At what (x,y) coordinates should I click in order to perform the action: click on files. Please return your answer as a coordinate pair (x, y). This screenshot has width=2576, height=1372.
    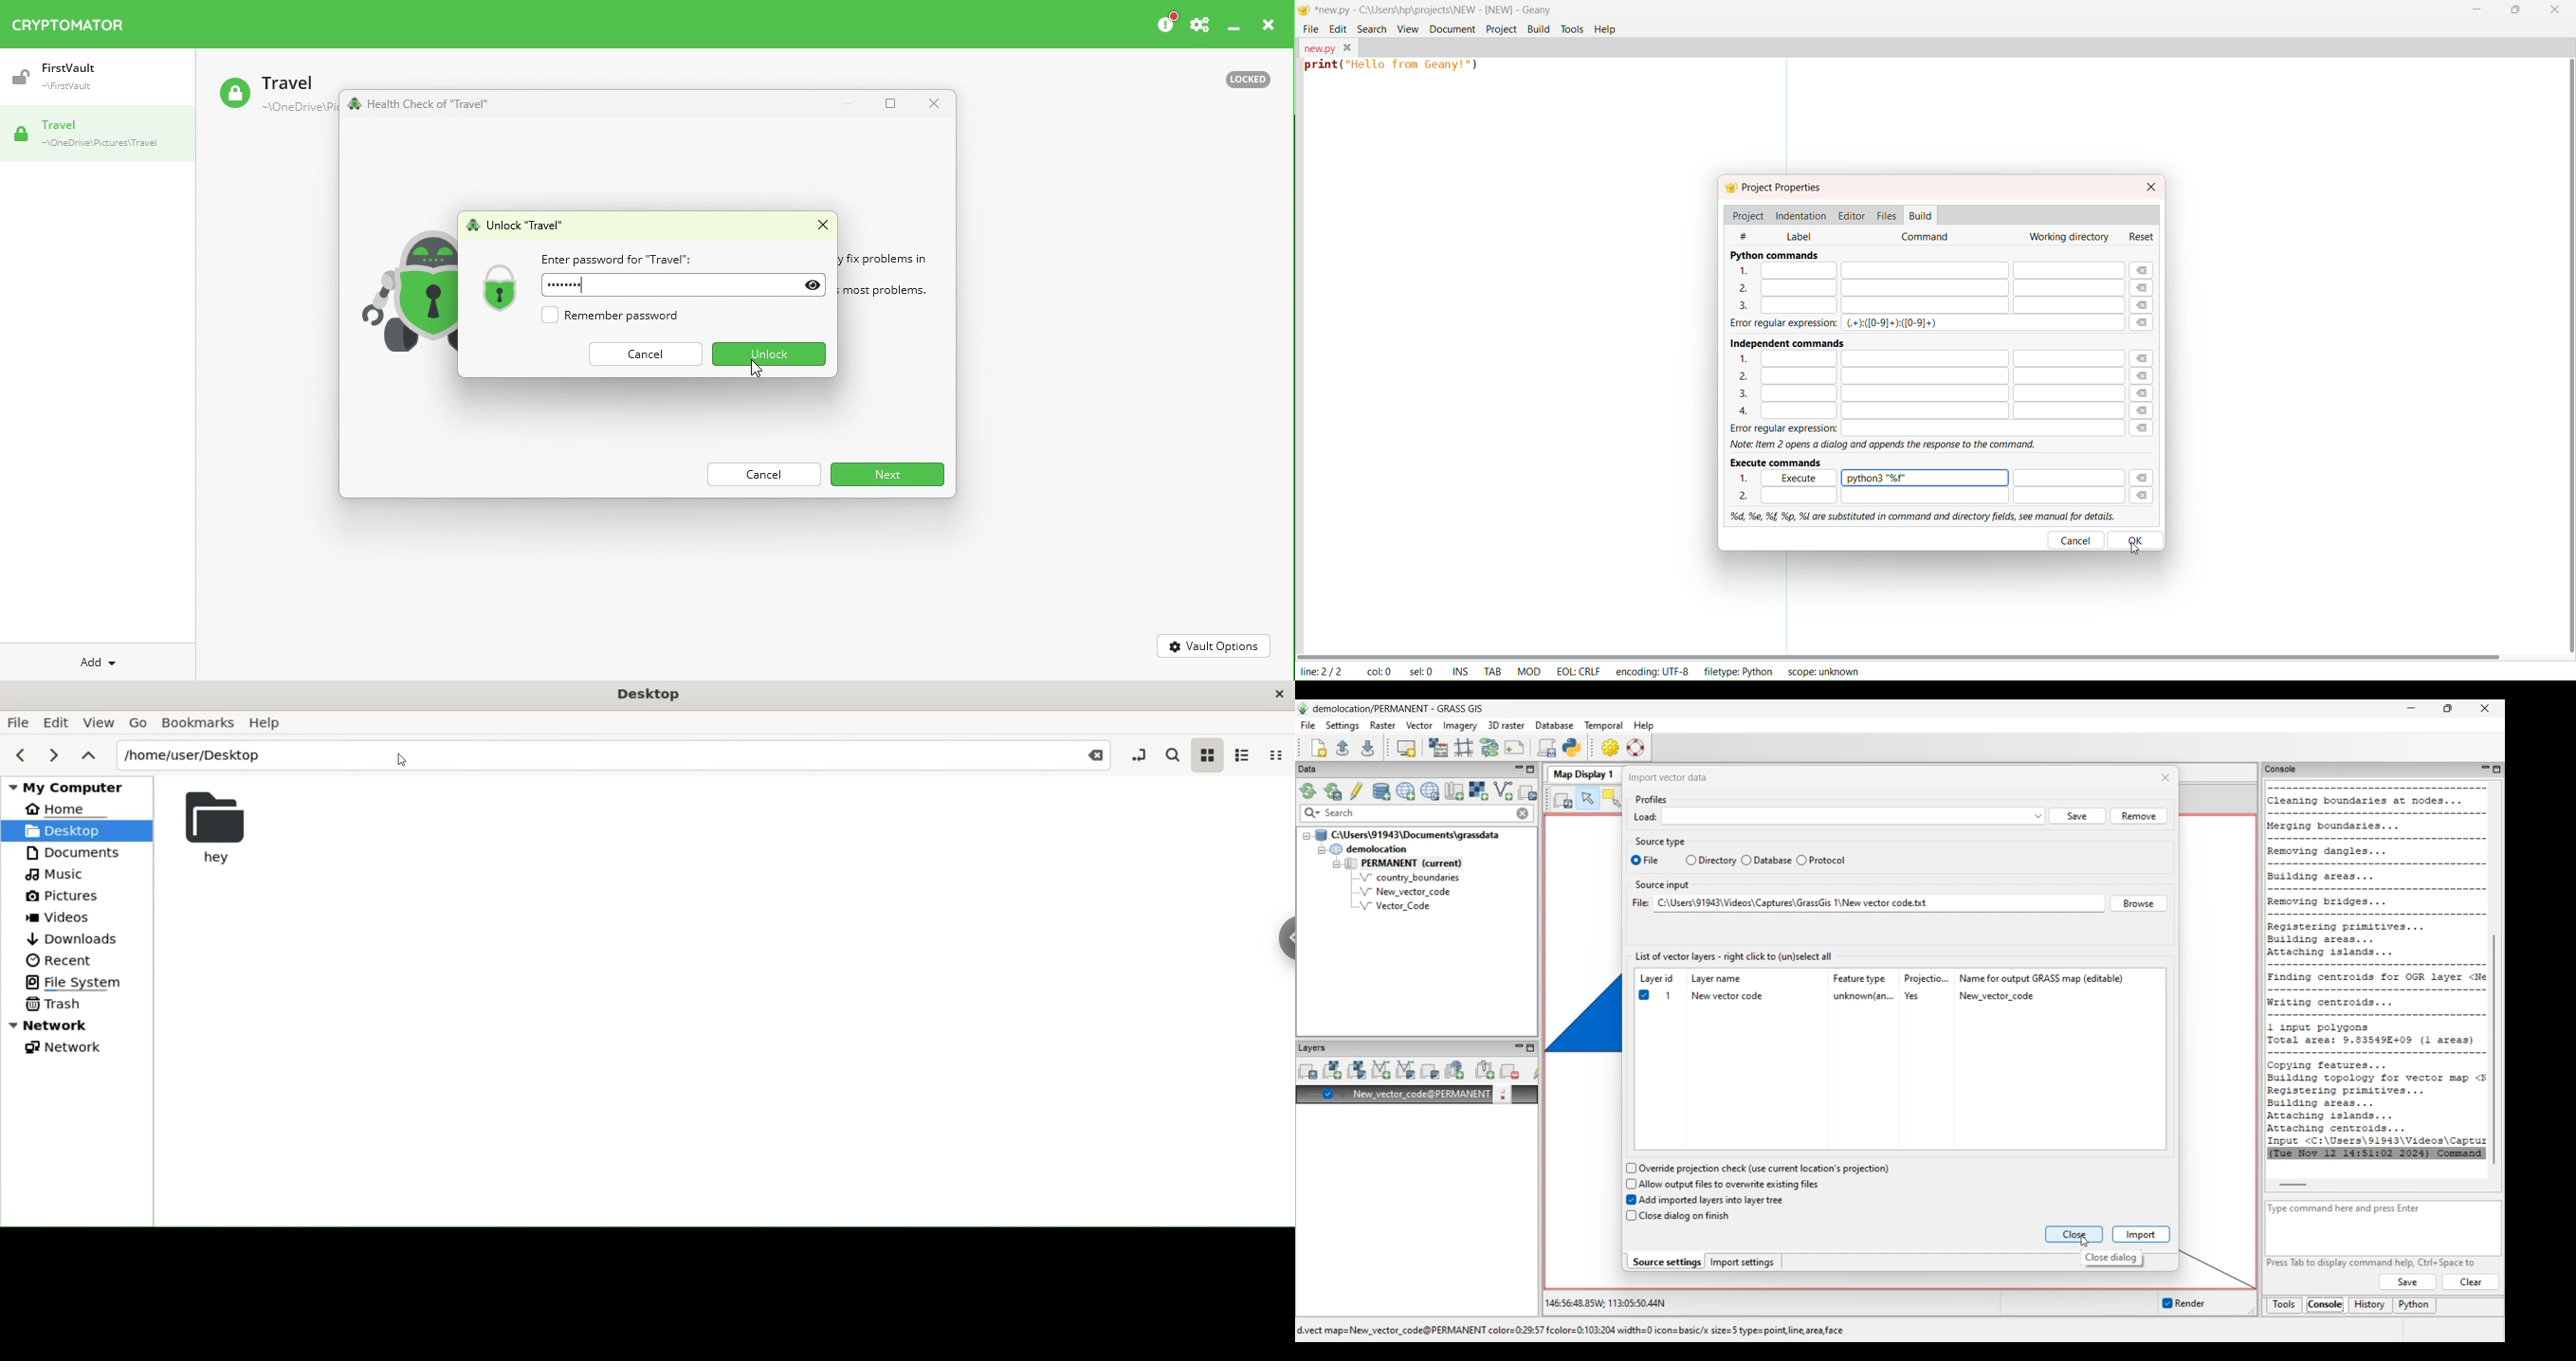
    Looking at the image, I should click on (1886, 214).